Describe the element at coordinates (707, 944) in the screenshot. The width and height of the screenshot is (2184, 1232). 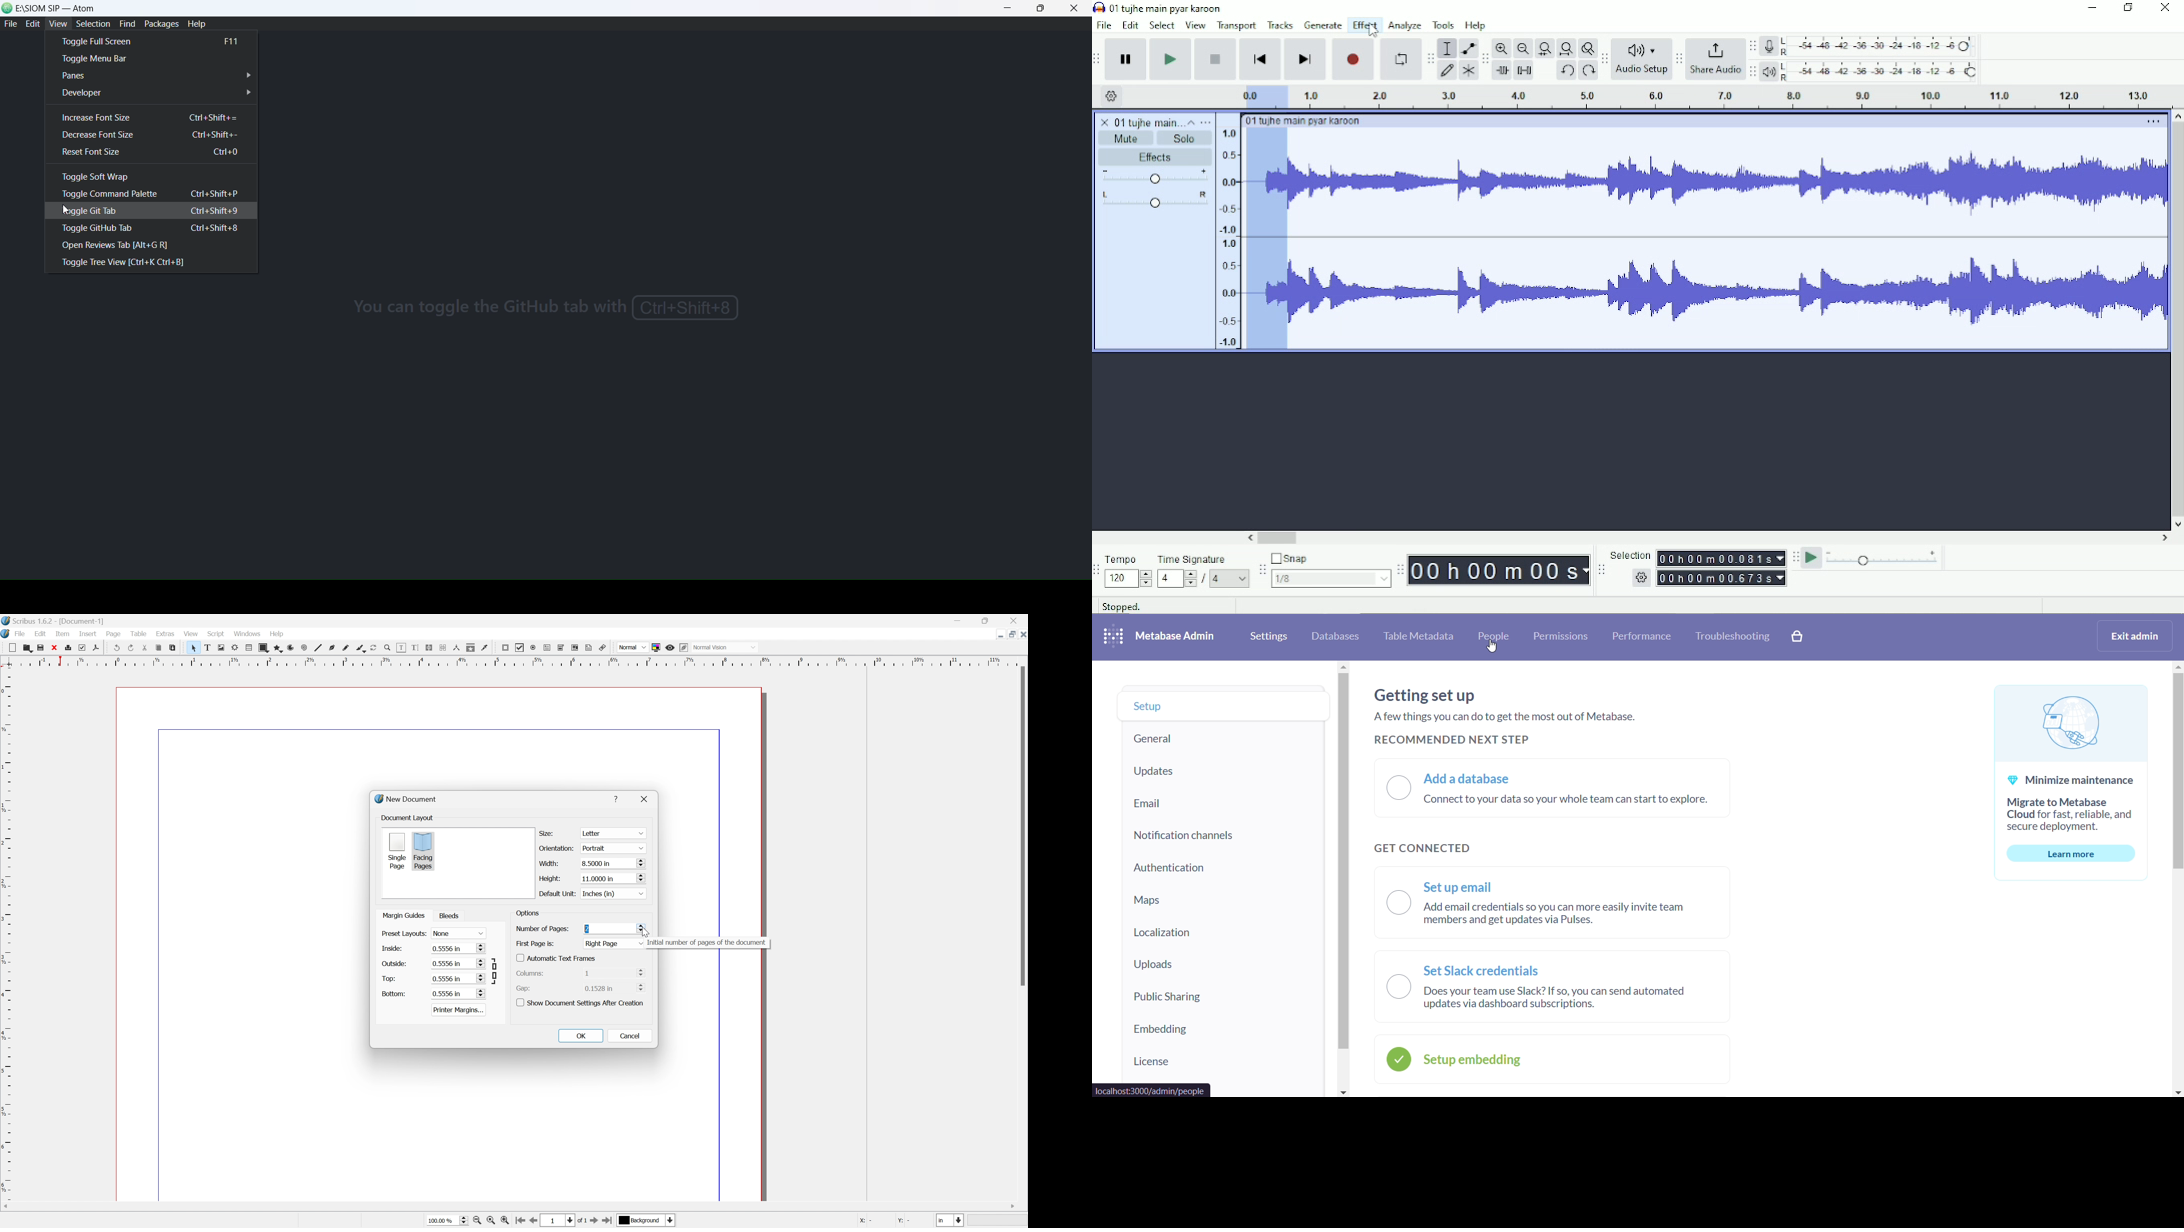
I see `initial number of pages of the document` at that location.